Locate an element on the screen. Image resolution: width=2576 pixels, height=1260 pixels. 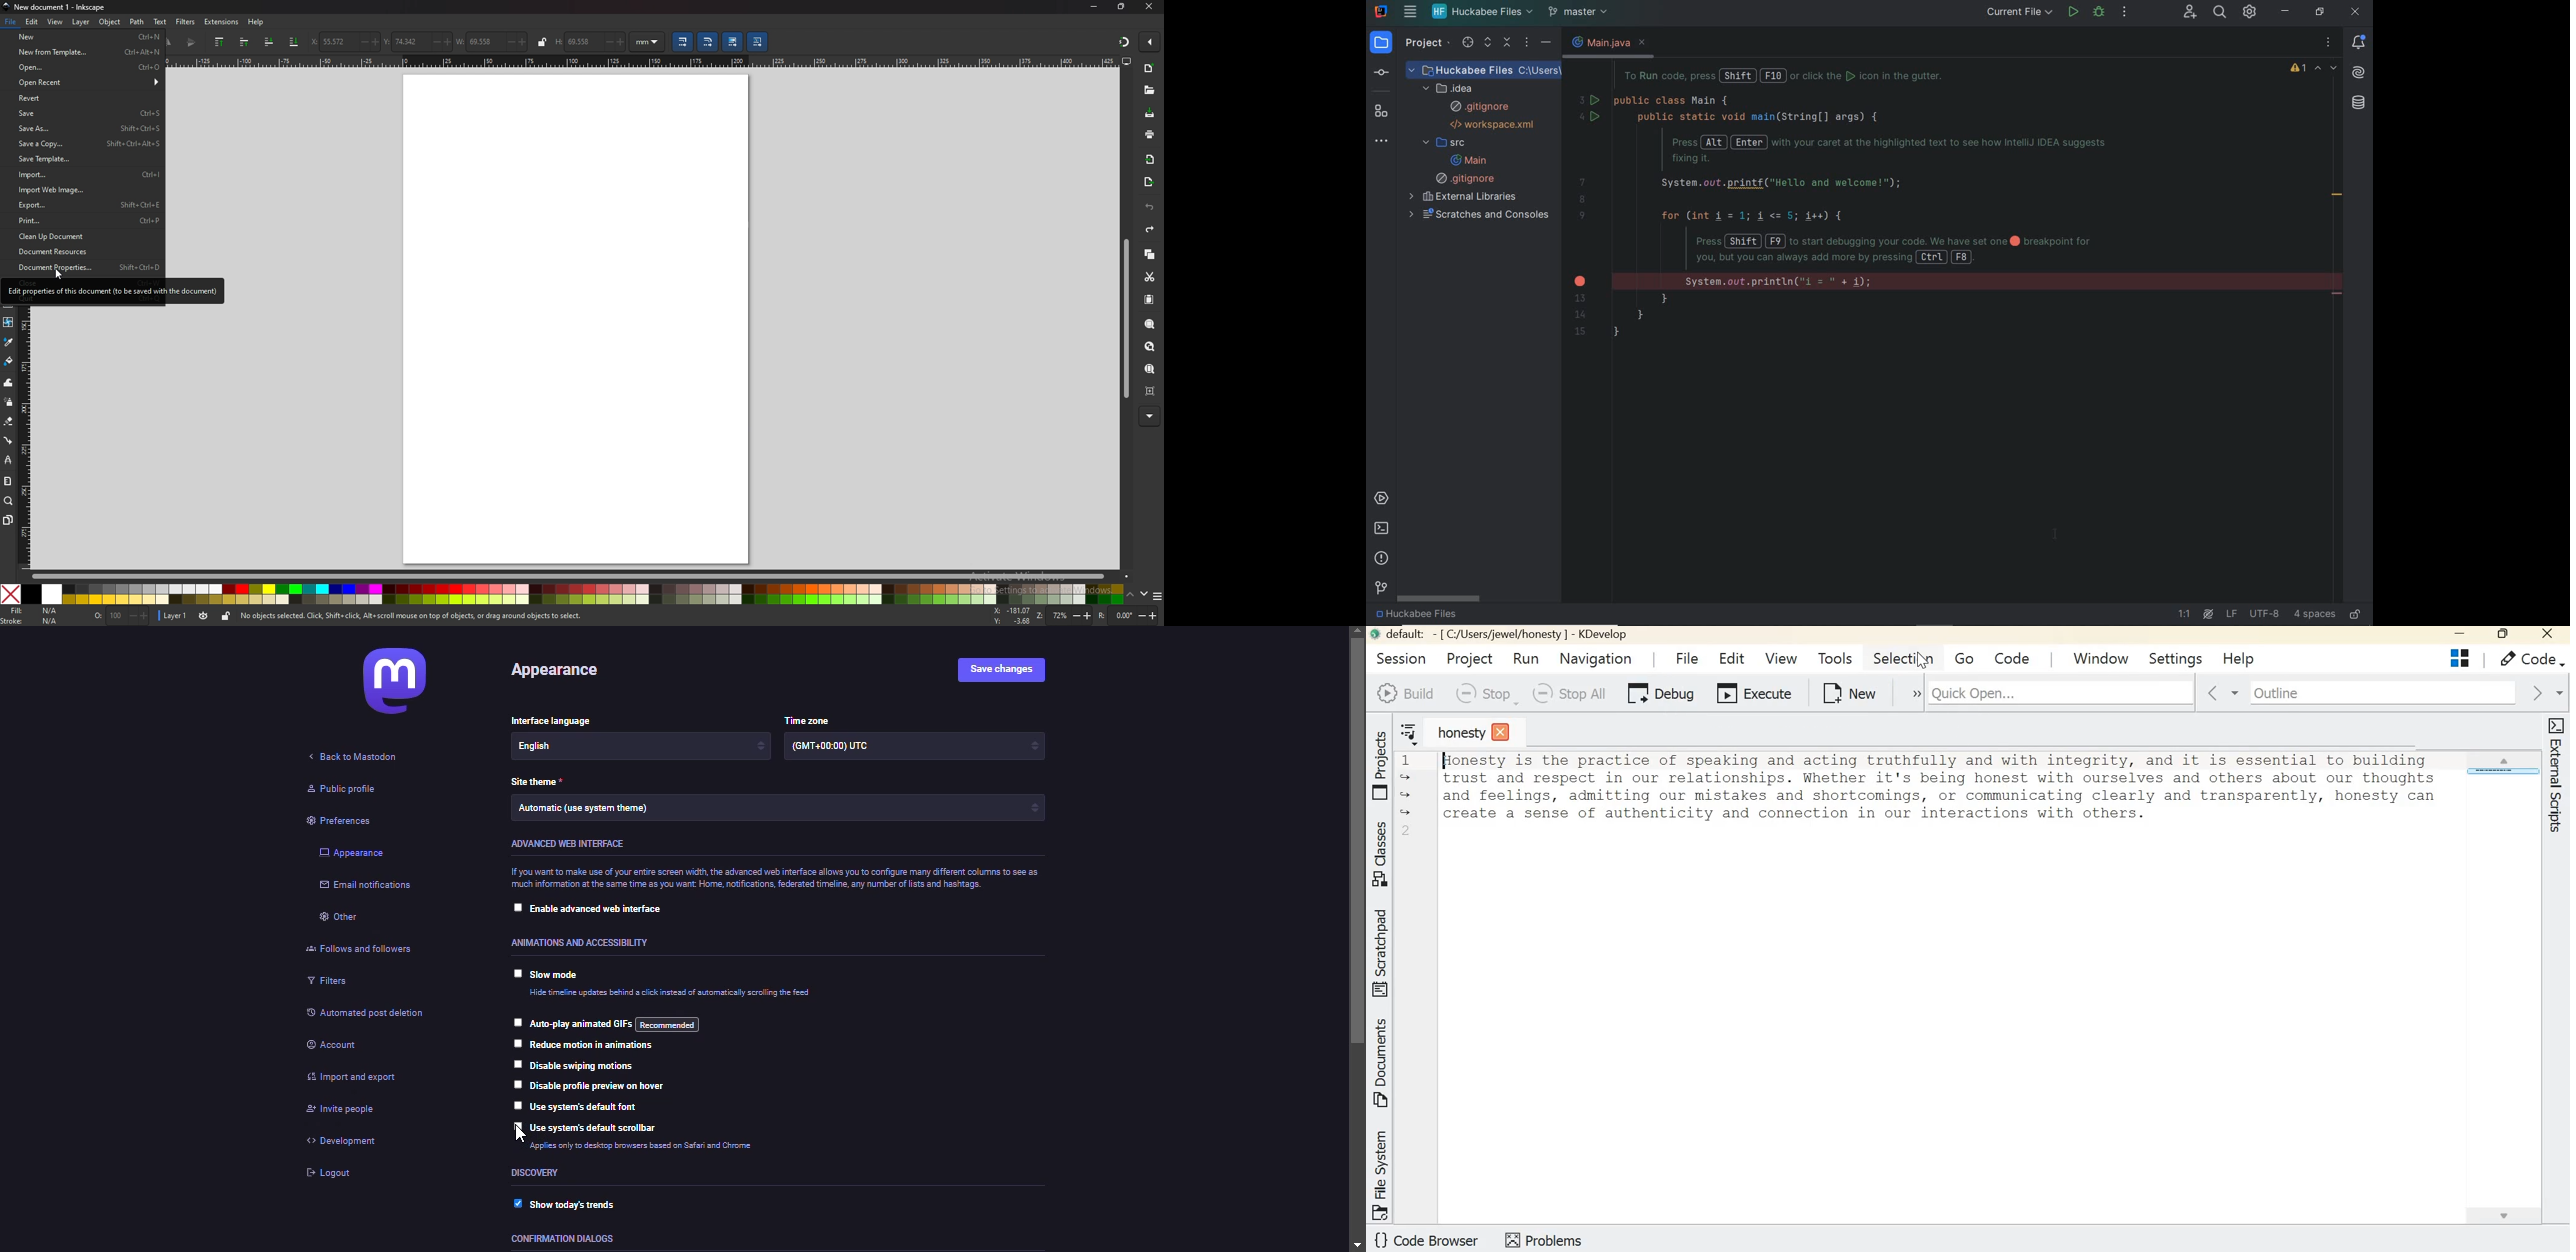
terminal is located at coordinates (1381, 529).